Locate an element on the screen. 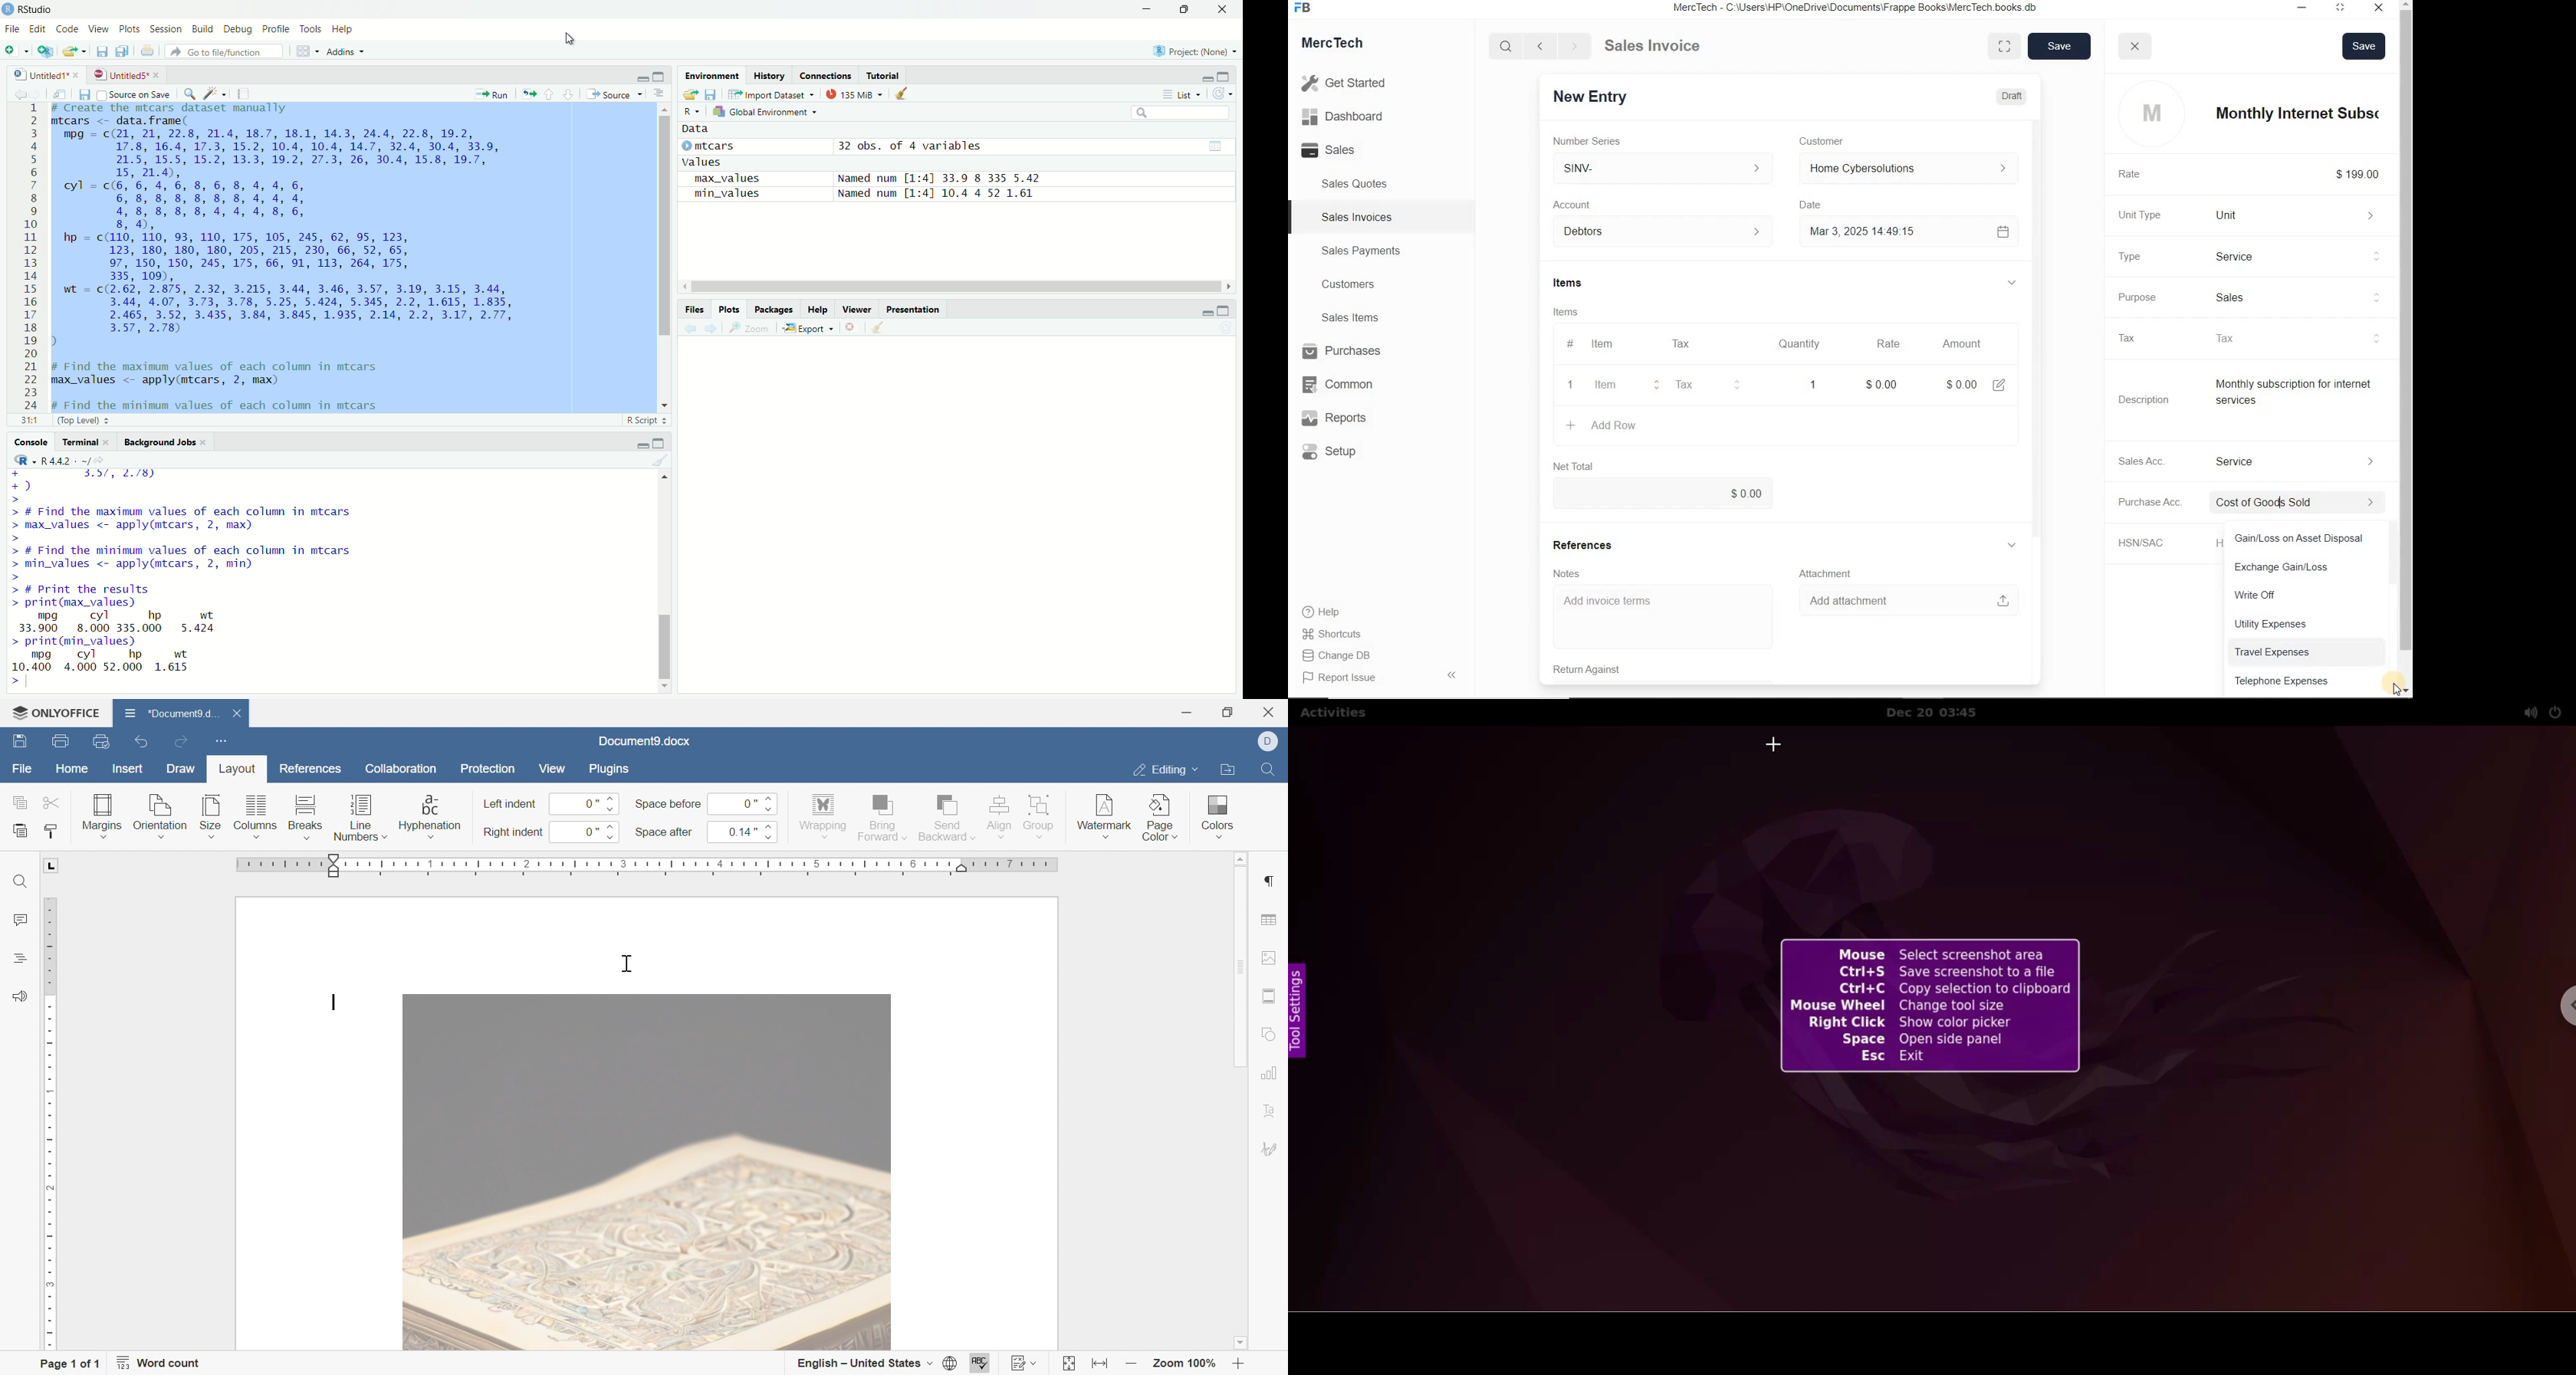  chrome options is located at coordinates (2559, 1009).